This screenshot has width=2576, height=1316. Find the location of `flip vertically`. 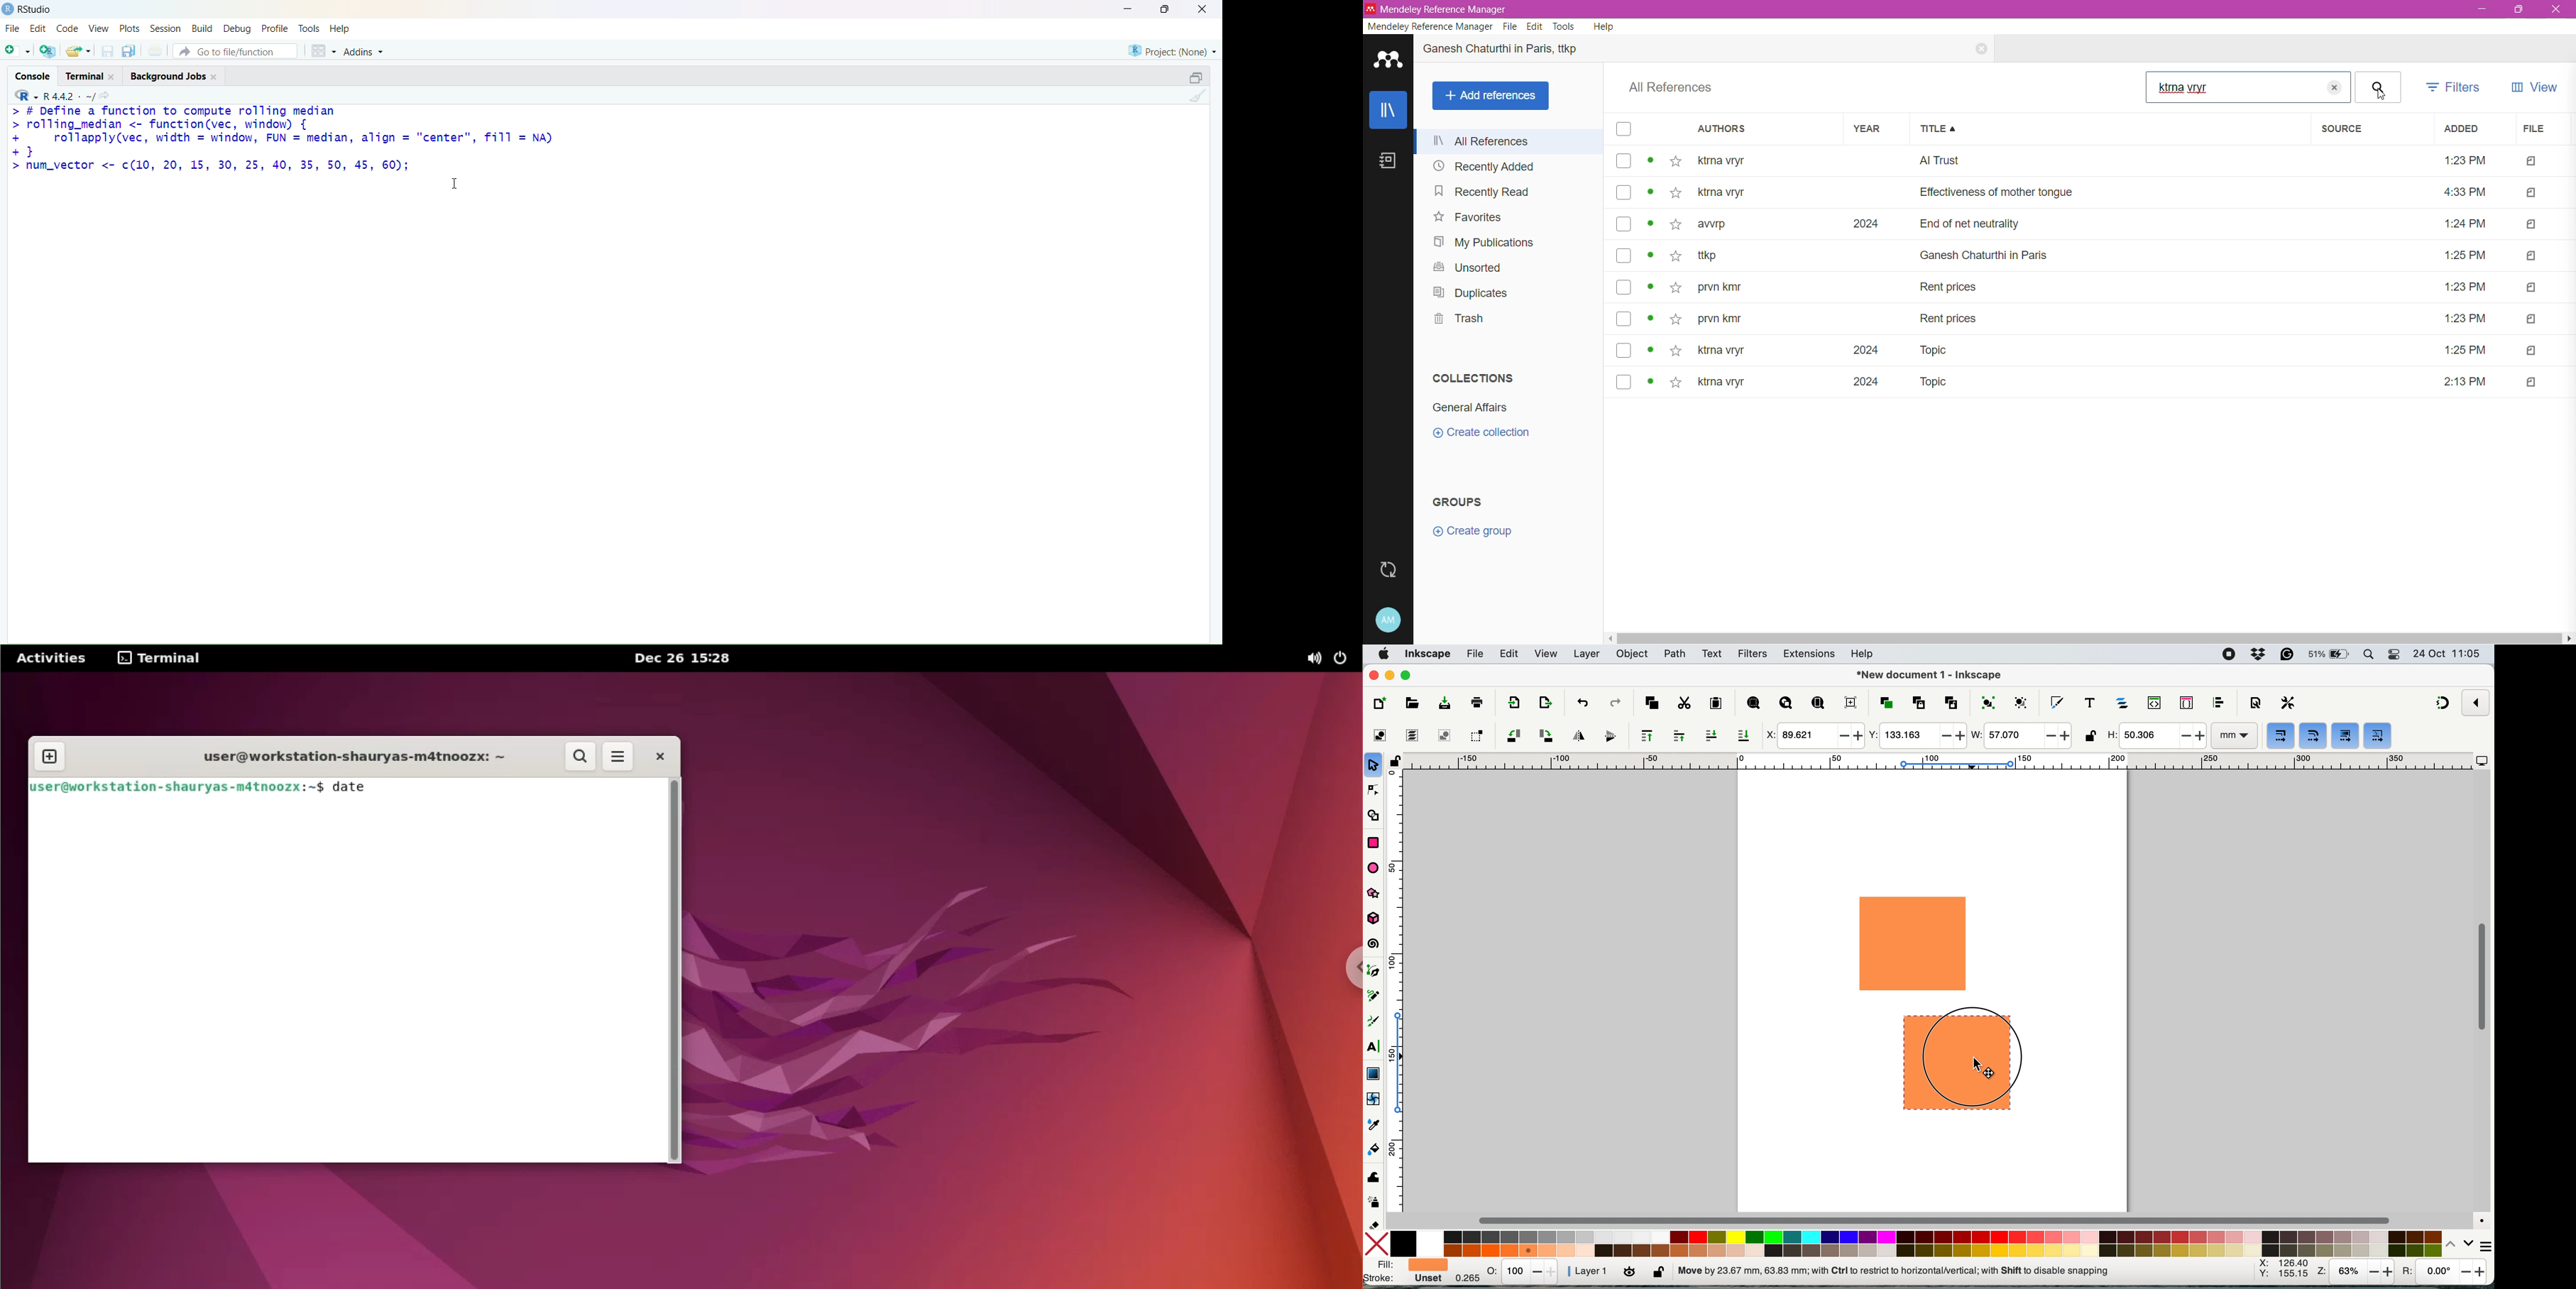

flip vertically is located at coordinates (1607, 736).